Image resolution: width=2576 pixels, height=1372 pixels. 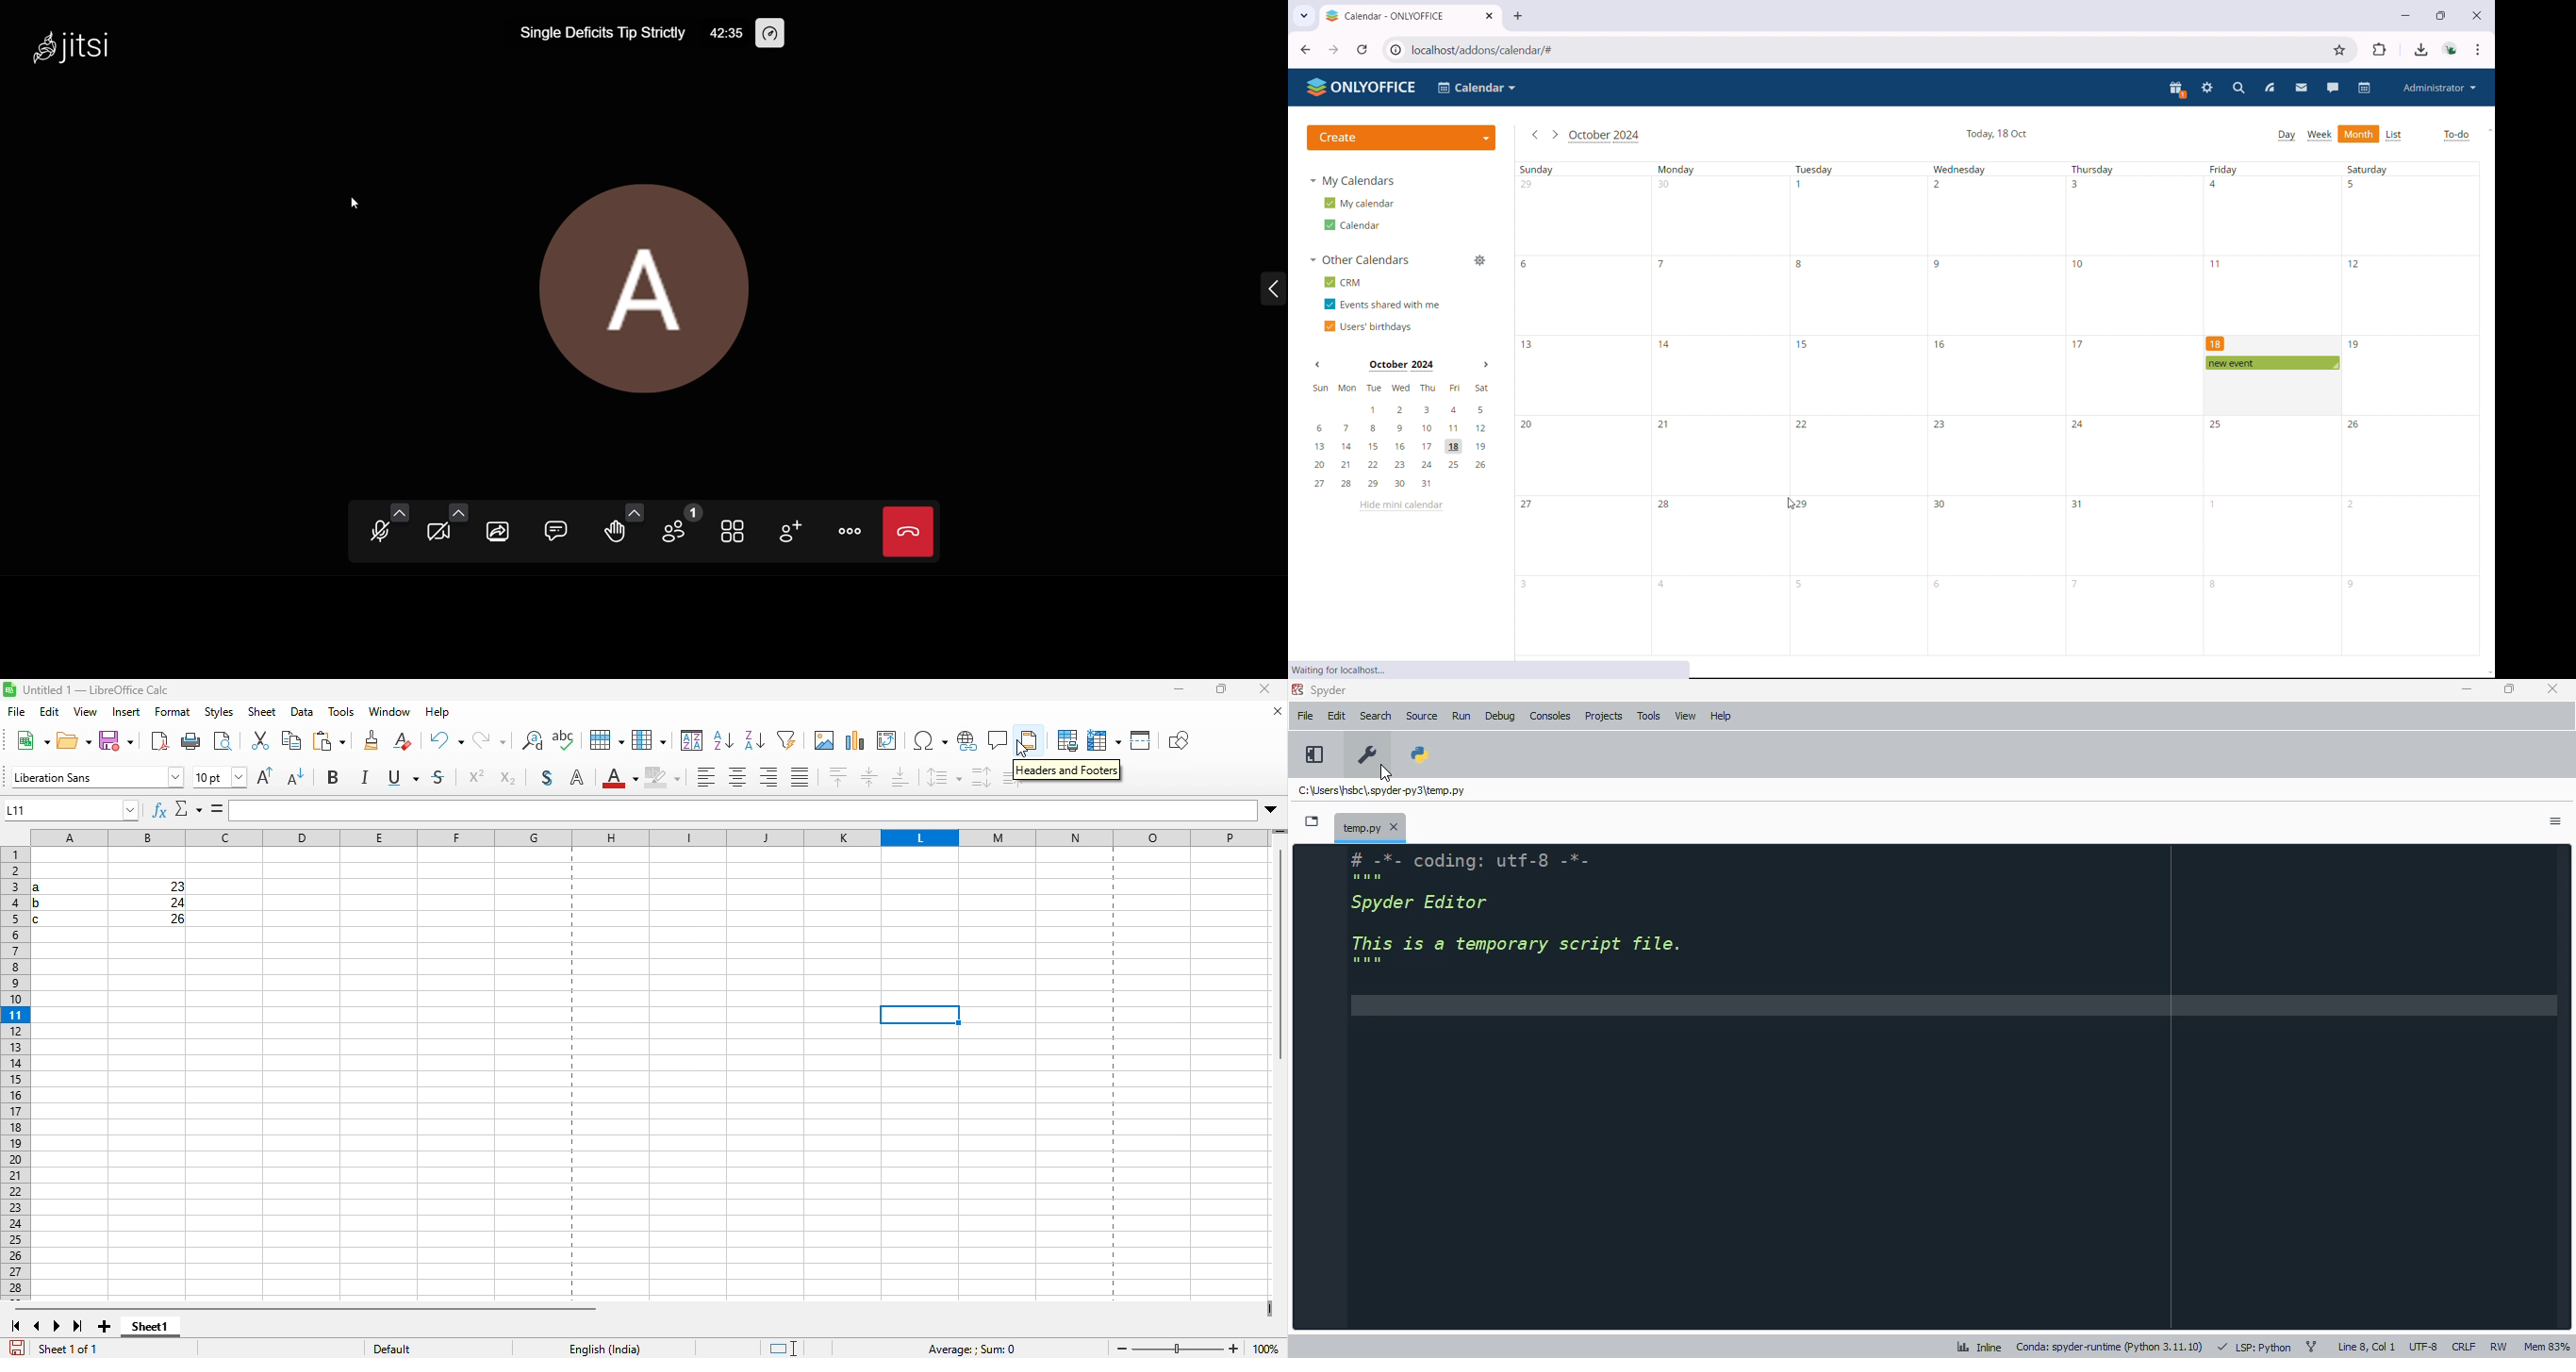 What do you see at coordinates (96, 777) in the screenshot?
I see `font name` at bounding box center [96, 777].